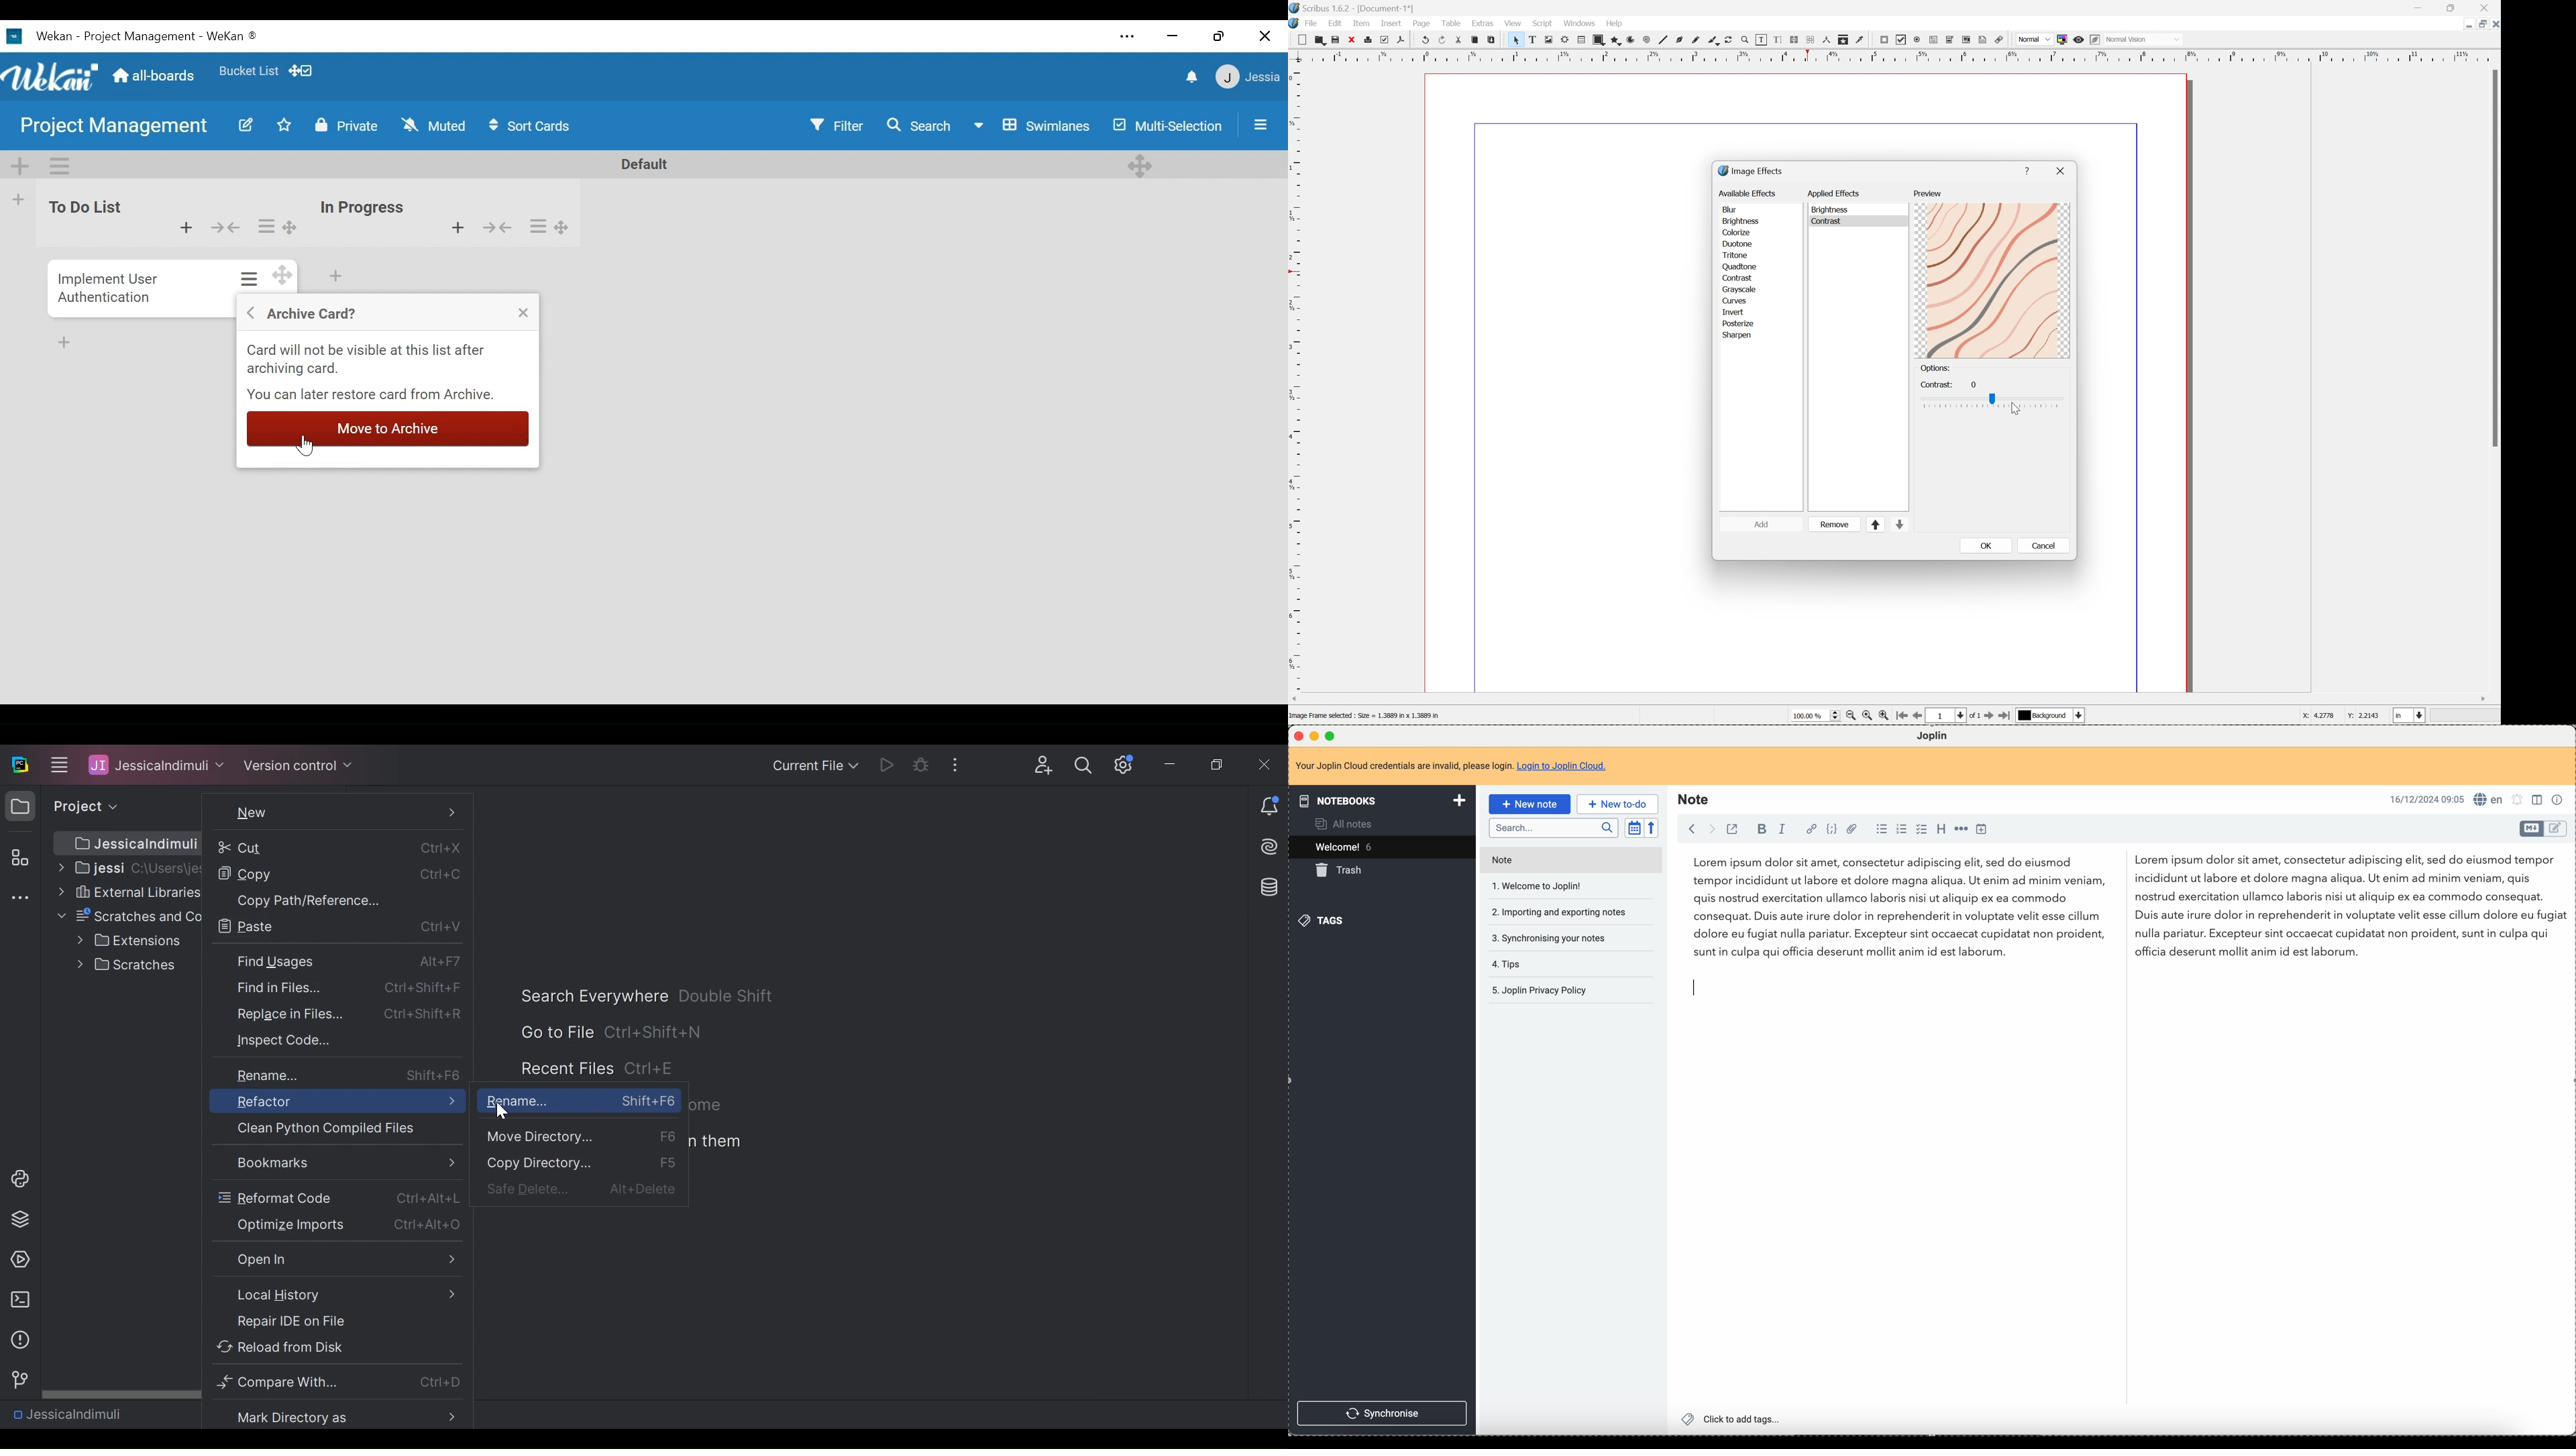 This screenshot has height=1456, width=2576. I want to click on sharpen, so click(1740, 337).